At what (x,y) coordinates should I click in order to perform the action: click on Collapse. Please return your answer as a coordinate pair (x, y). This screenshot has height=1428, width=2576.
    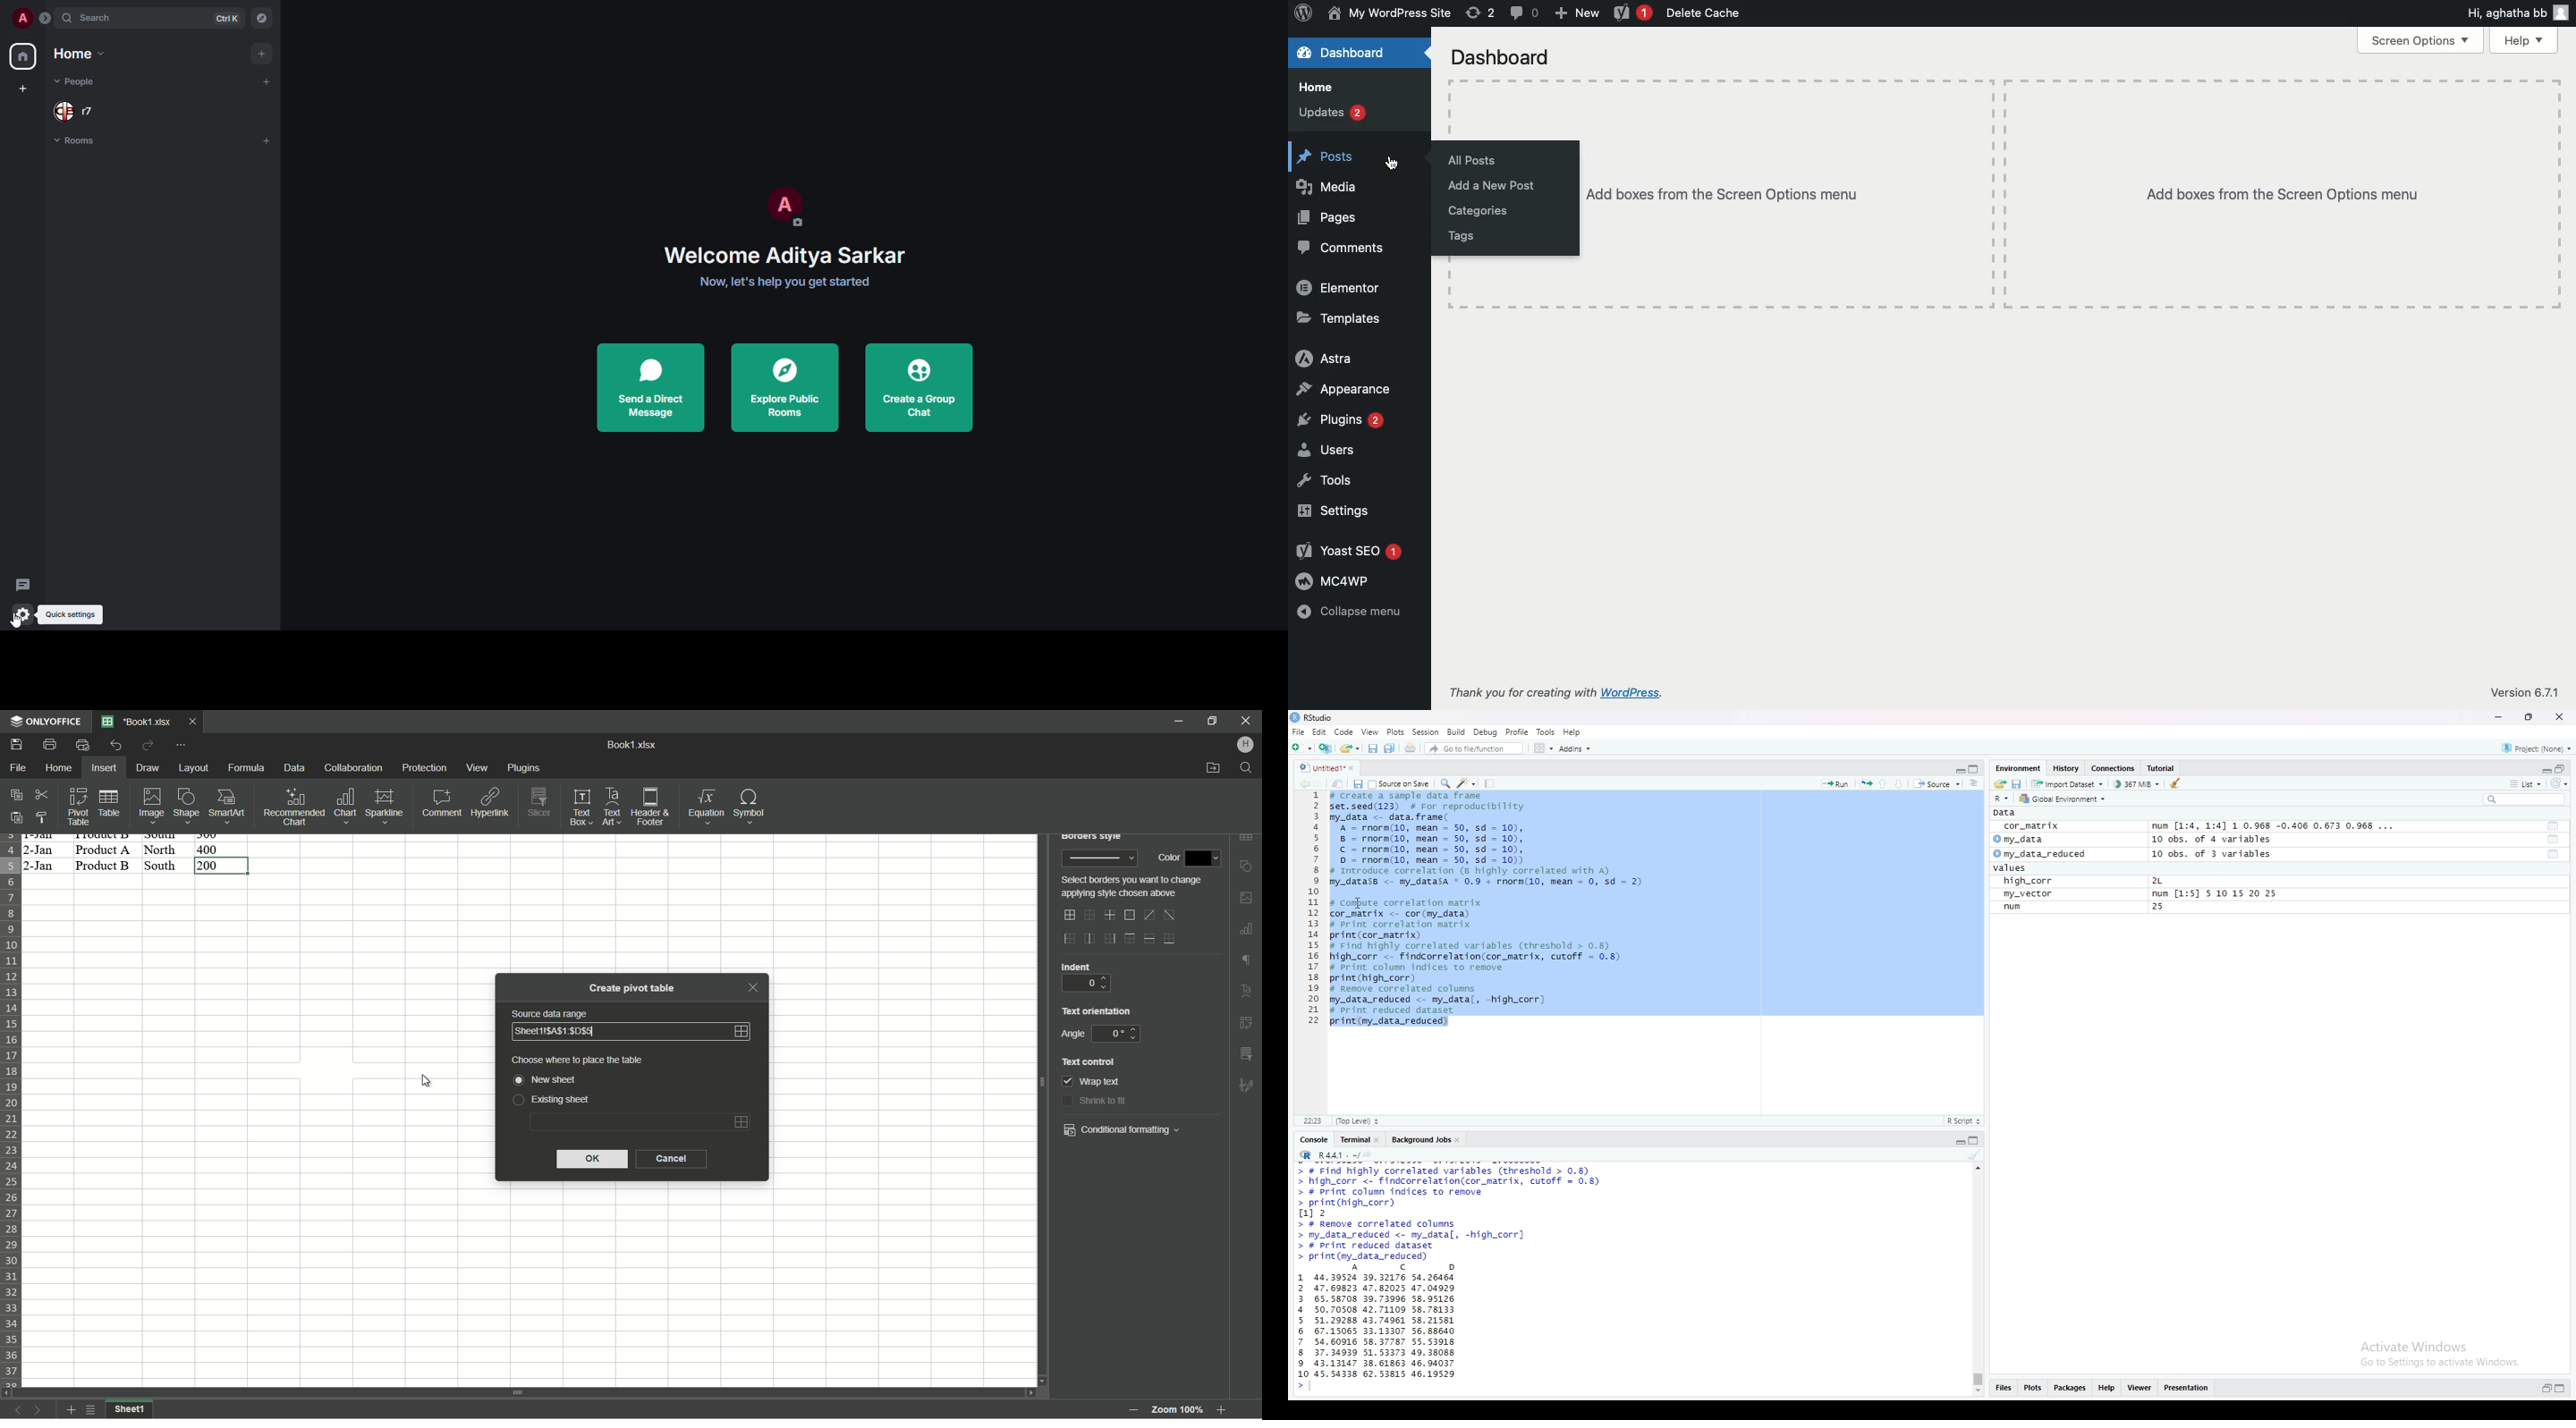
    Looking at the image, I should click on (2543, 770).